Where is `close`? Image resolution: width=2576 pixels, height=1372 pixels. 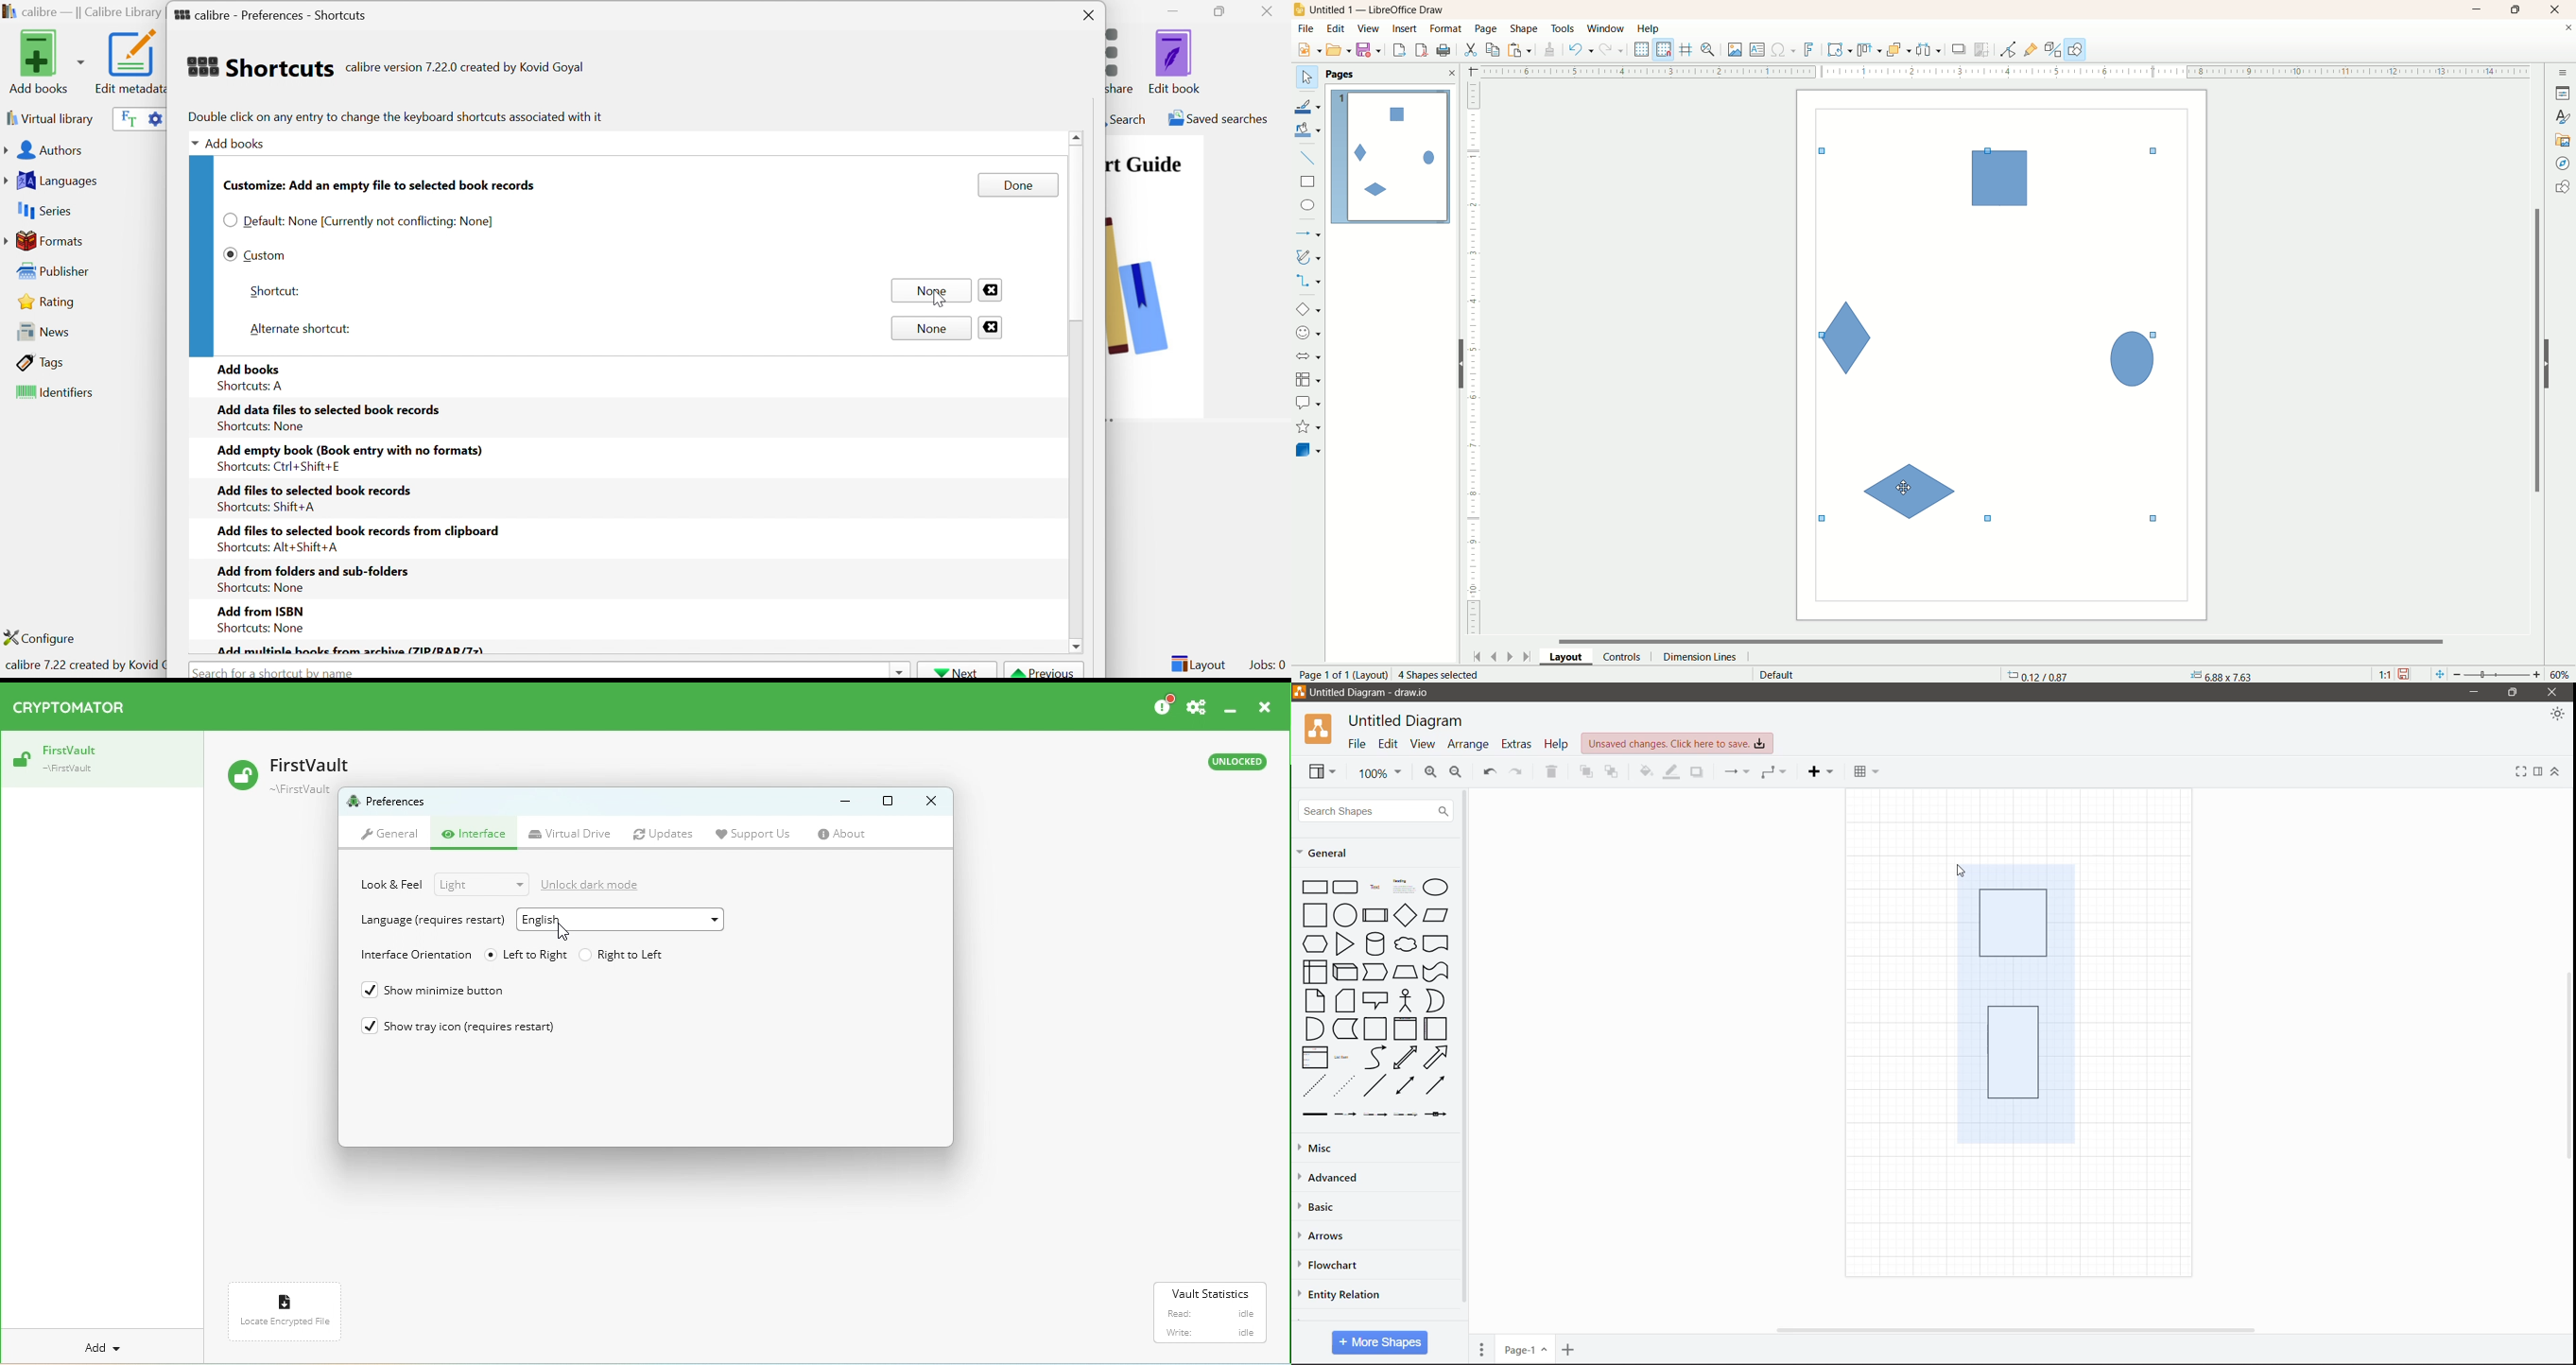
close is located at coordinates (2558, 10).